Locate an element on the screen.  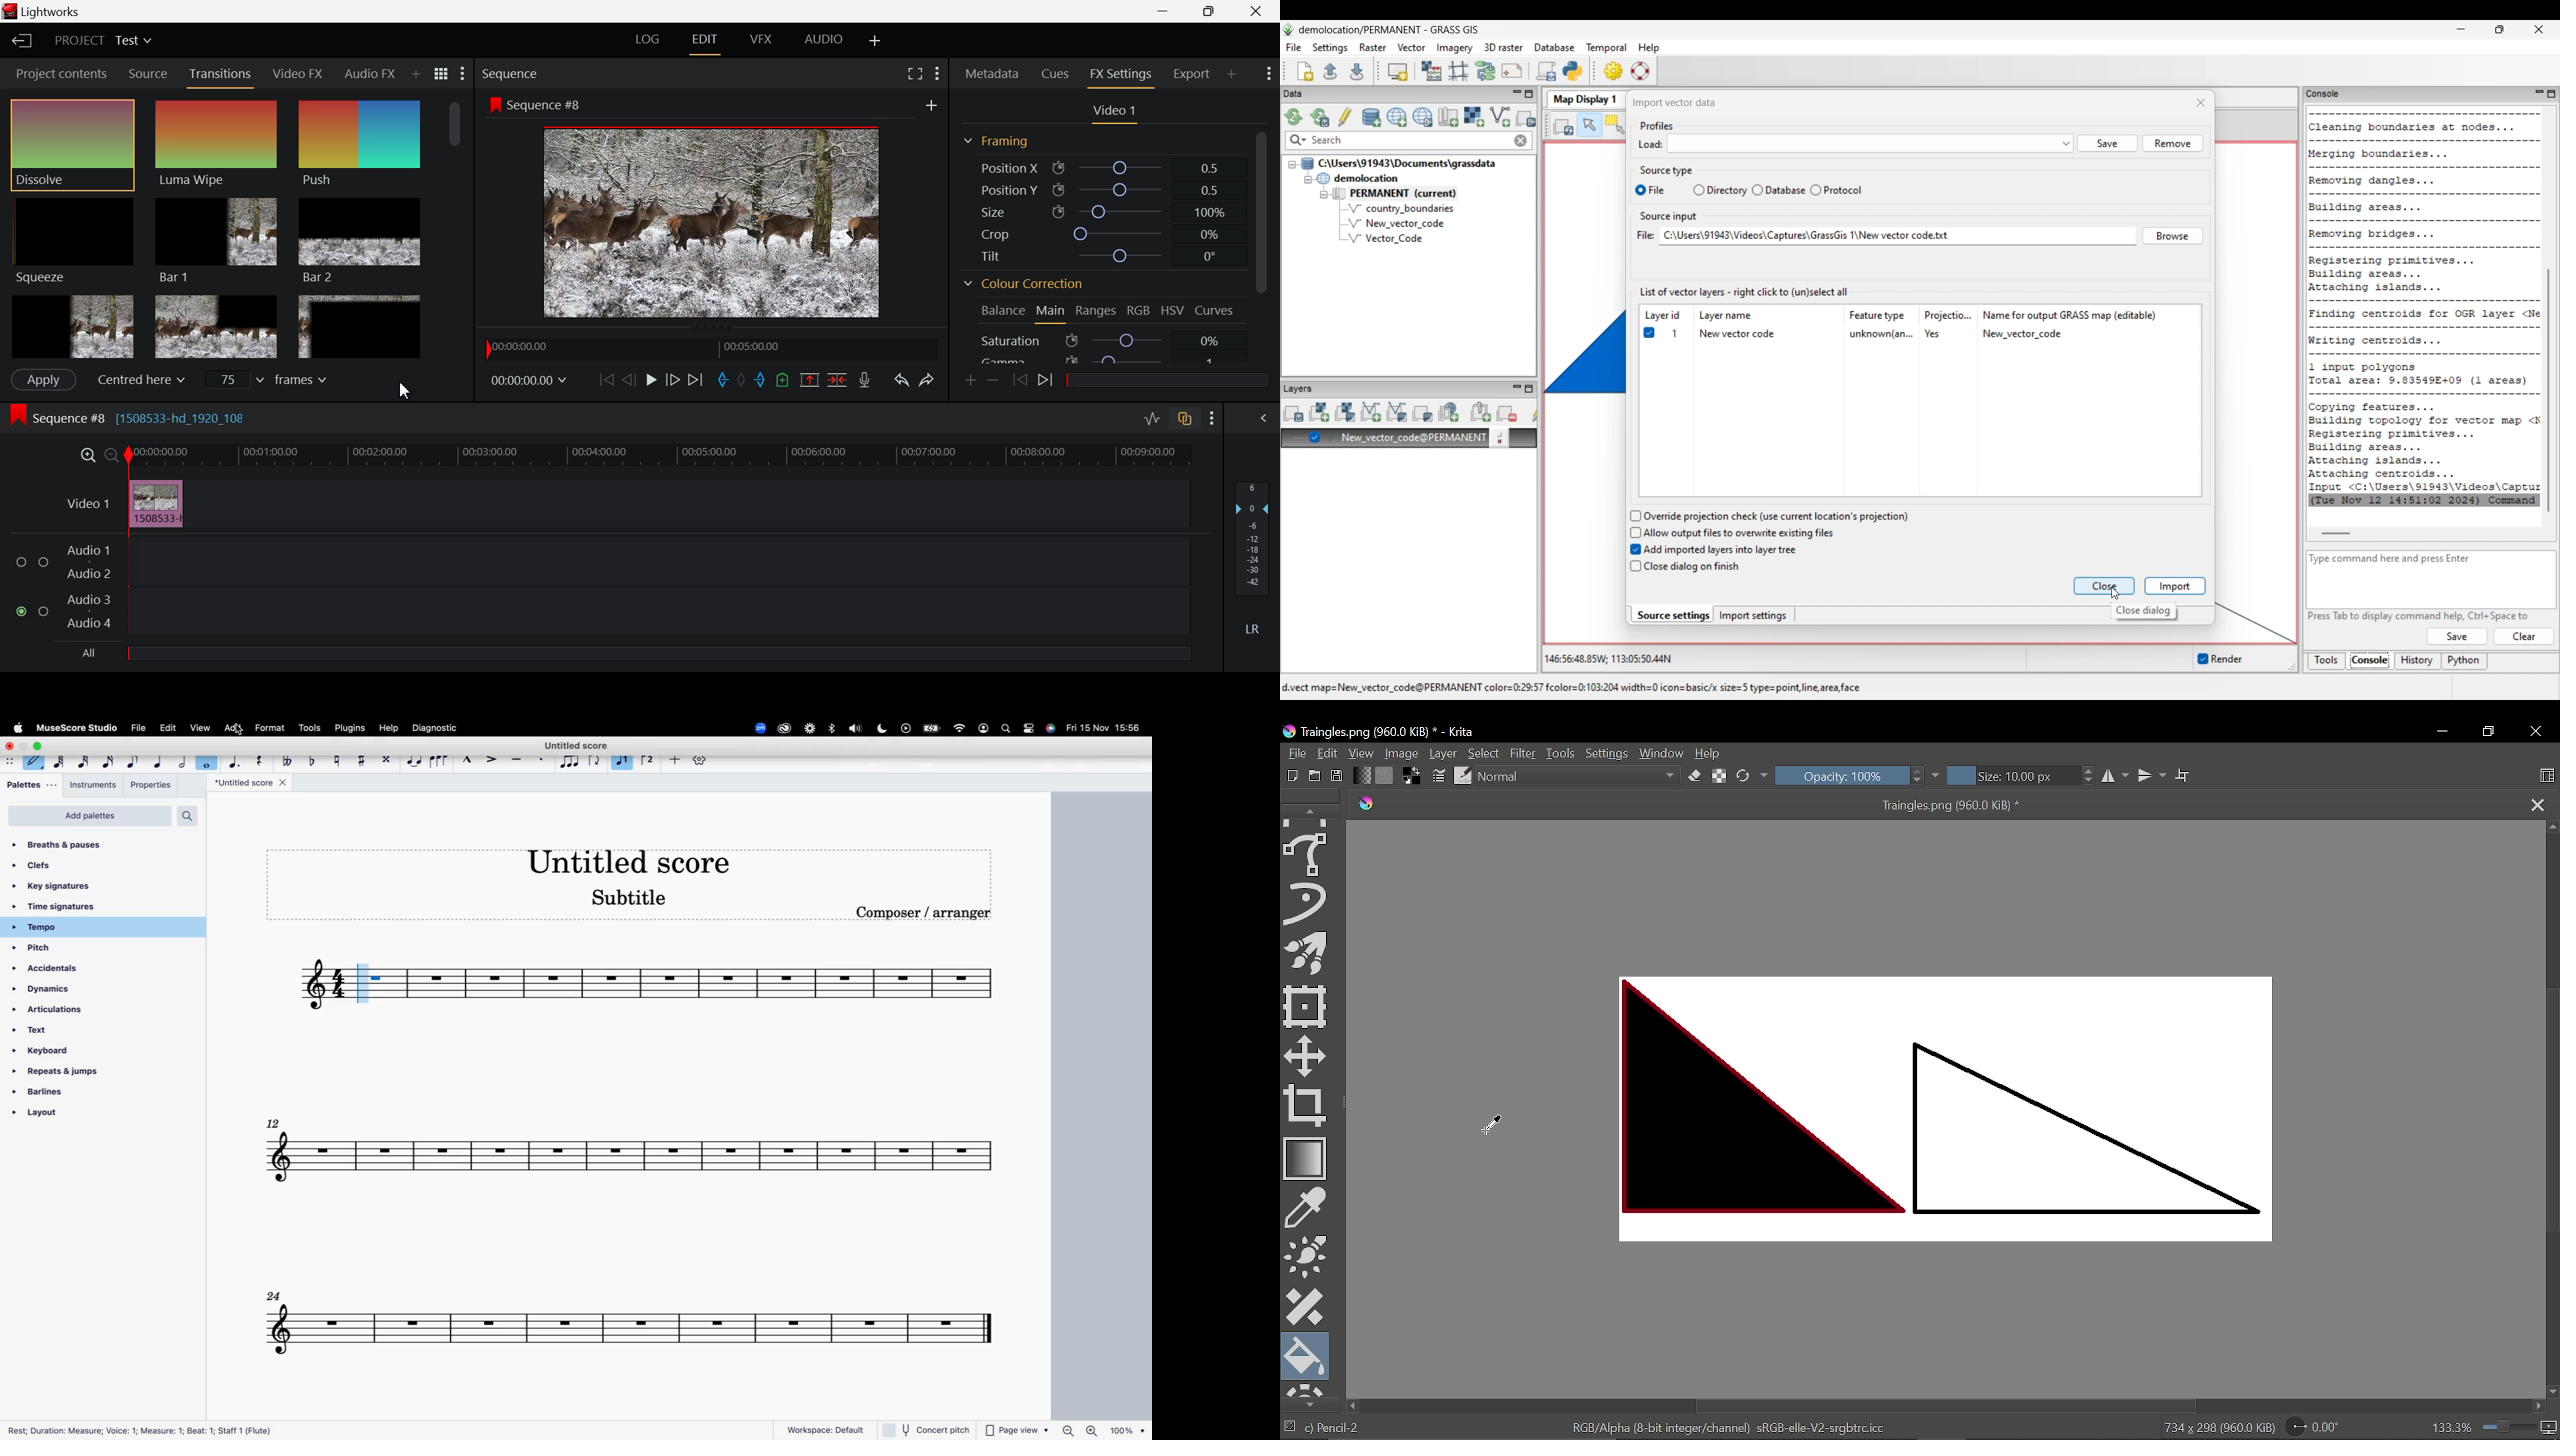
133.3% is located at coordinates (2450, 1429).